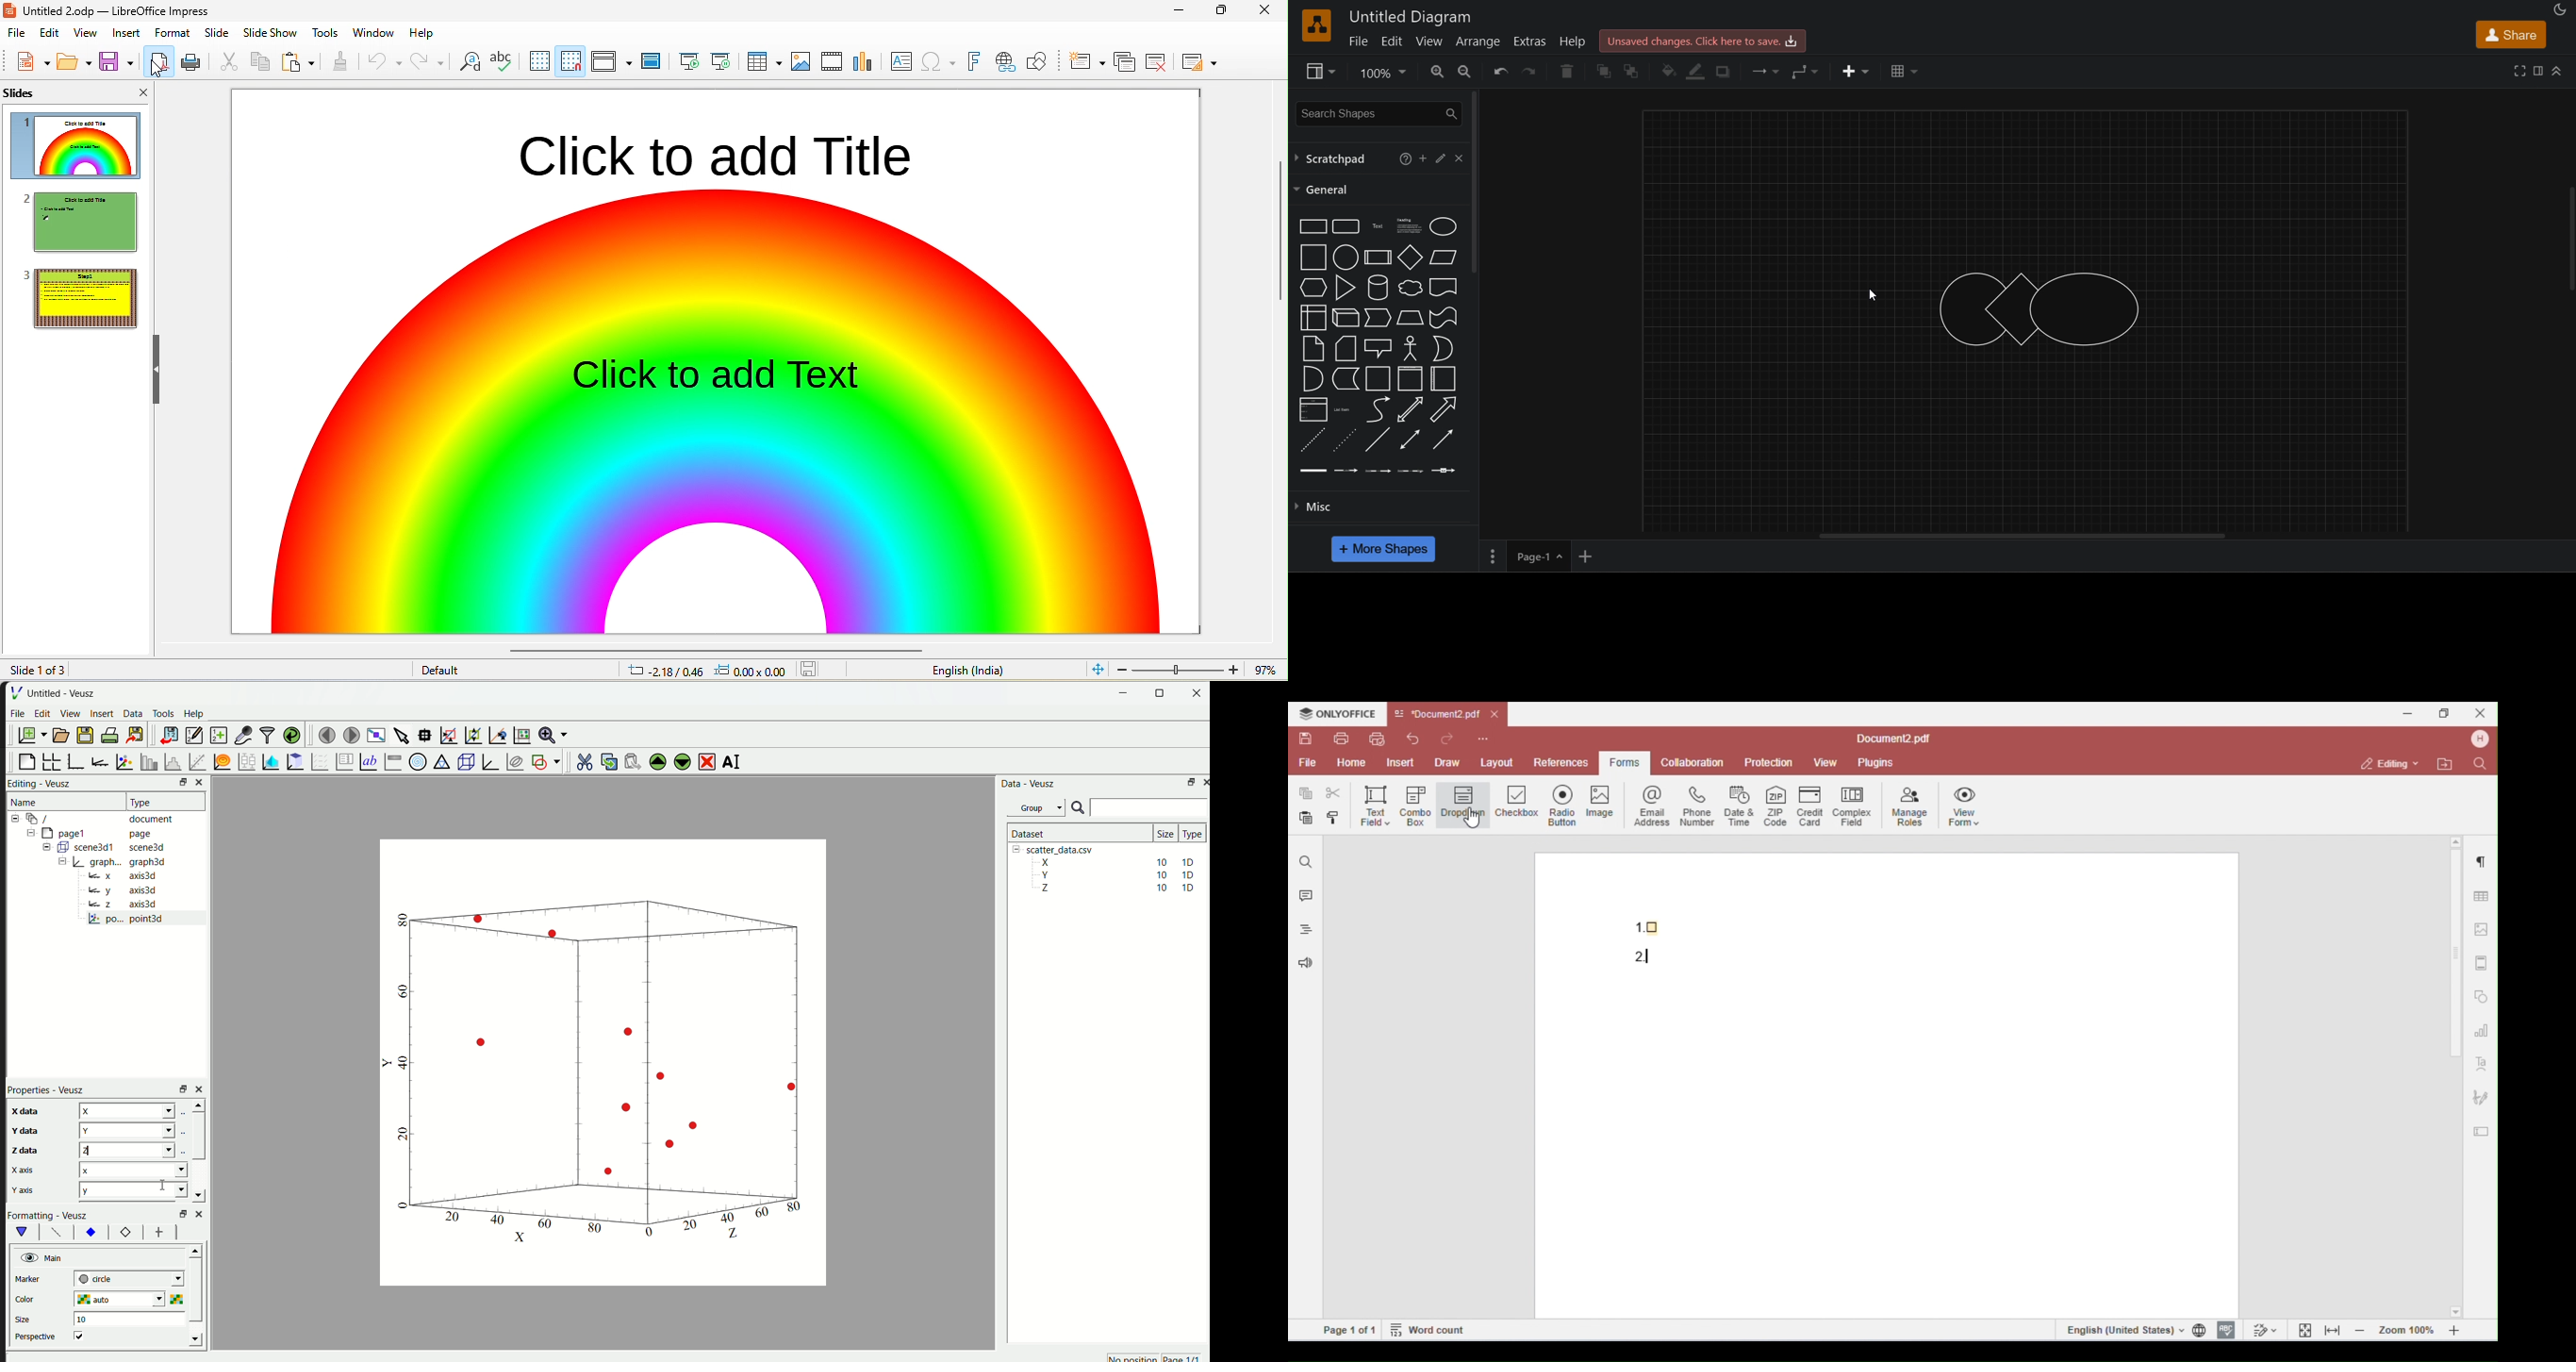 The image size is (2576, 1372). Describe the element at coordinates (1311, 379) in the screenshot. I see `and` at that location.